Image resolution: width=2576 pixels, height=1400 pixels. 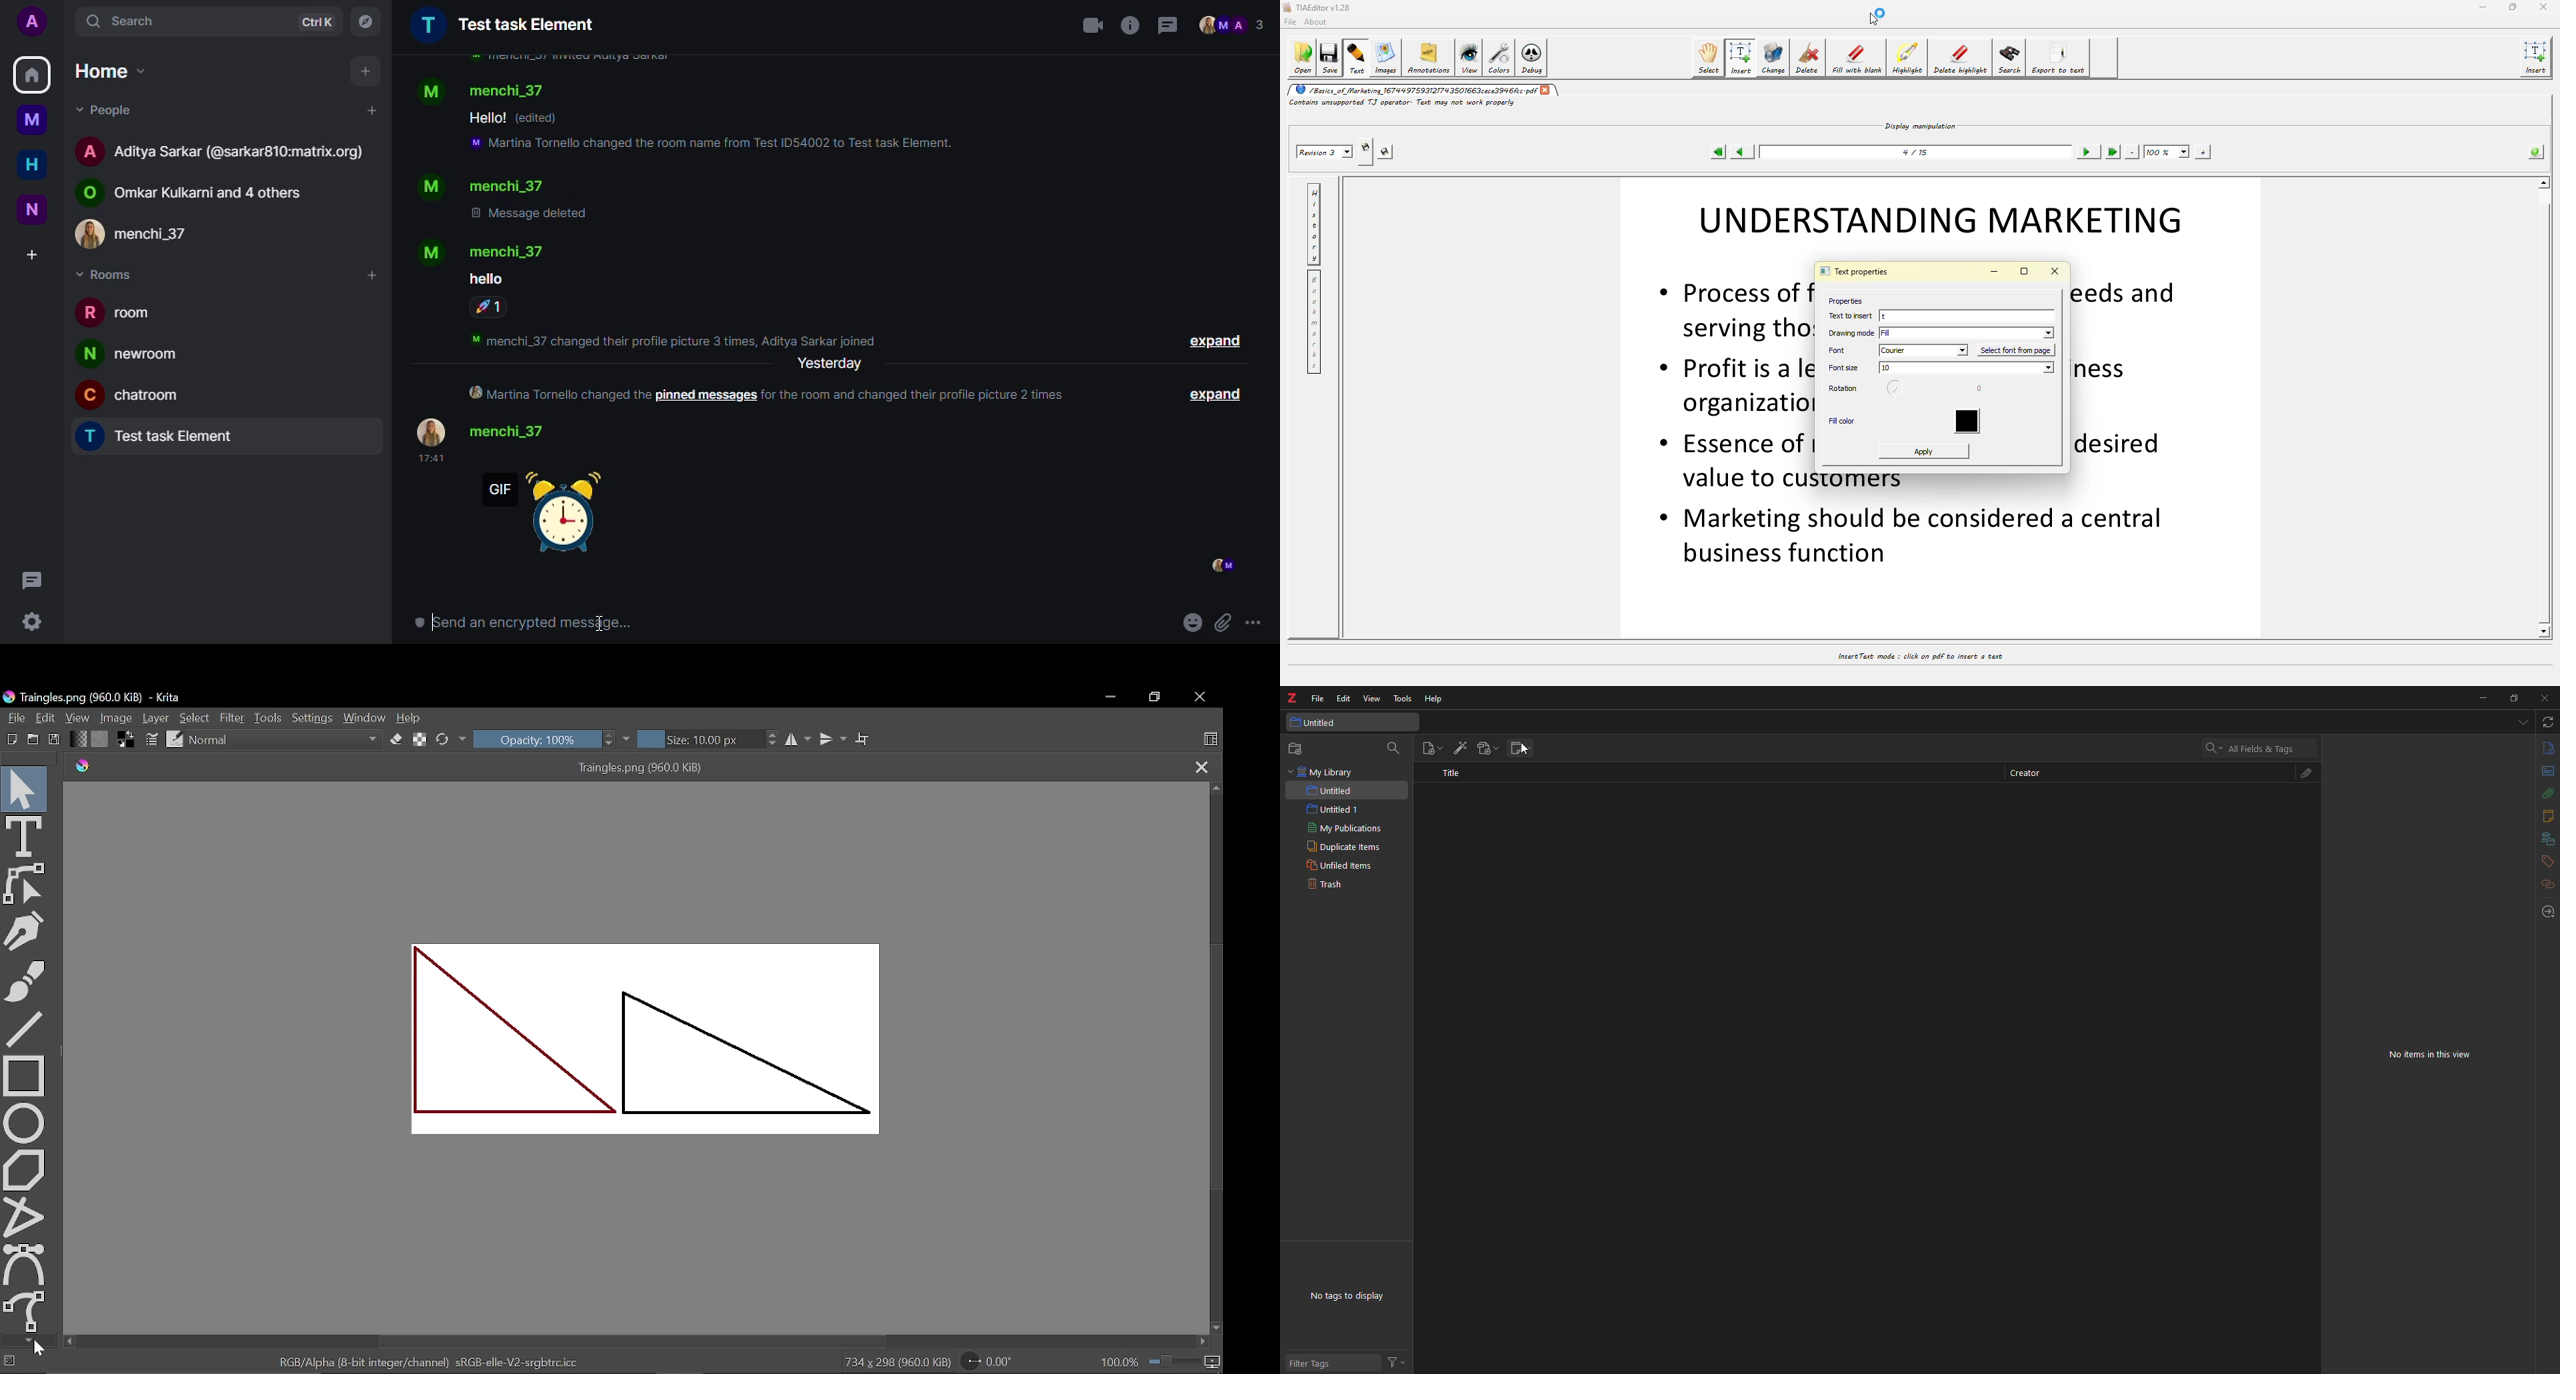 I want to click on chatroom, so click(x=137, y=394).